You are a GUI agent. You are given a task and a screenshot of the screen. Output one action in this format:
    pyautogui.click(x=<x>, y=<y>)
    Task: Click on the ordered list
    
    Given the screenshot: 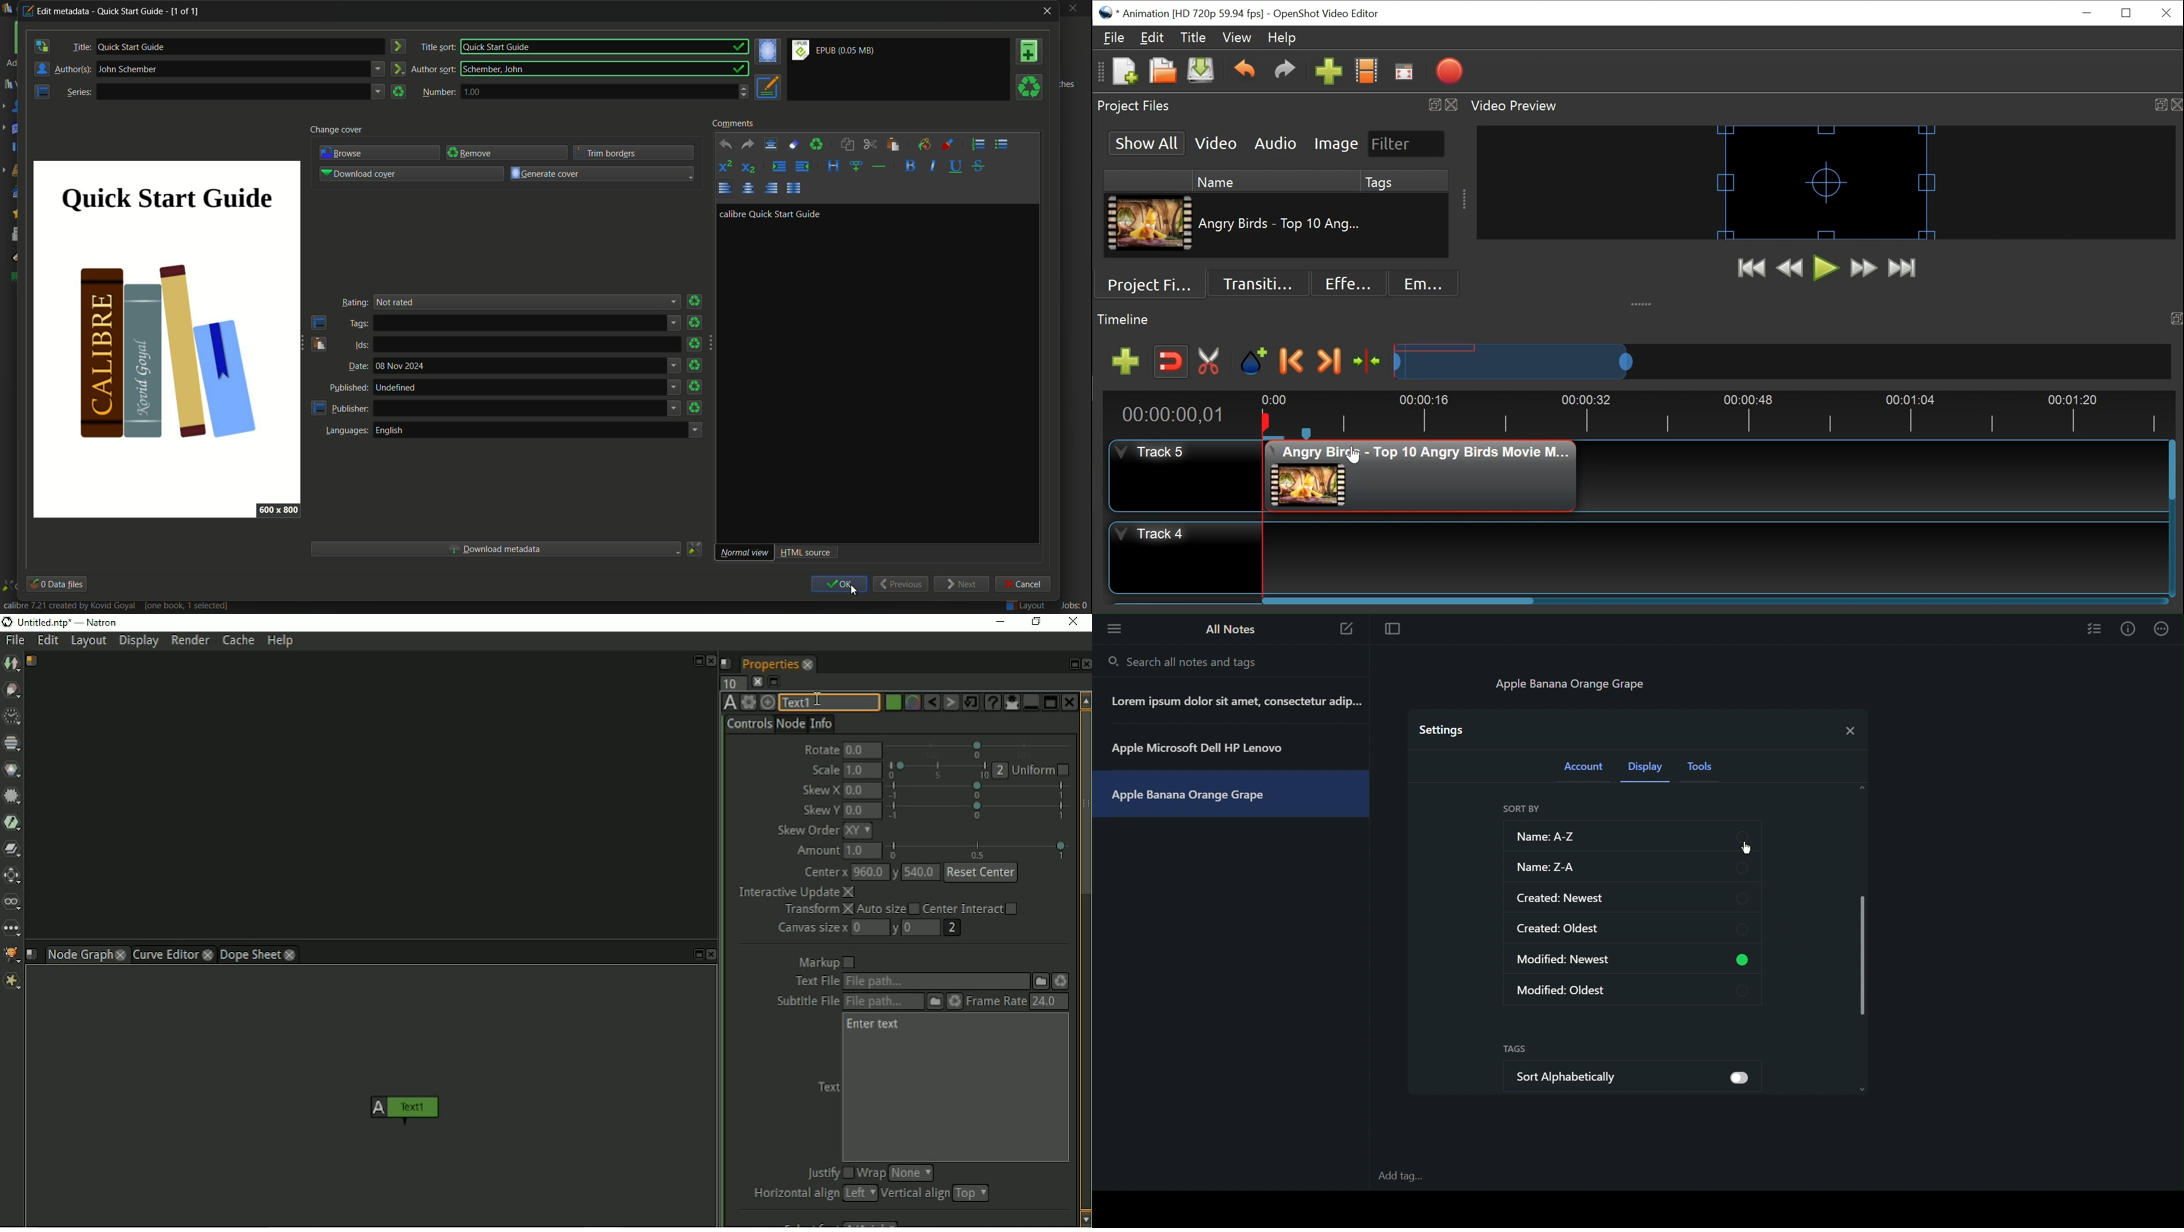 What is the action you would take?
    pyautogui.click(x=980, y=145)
    